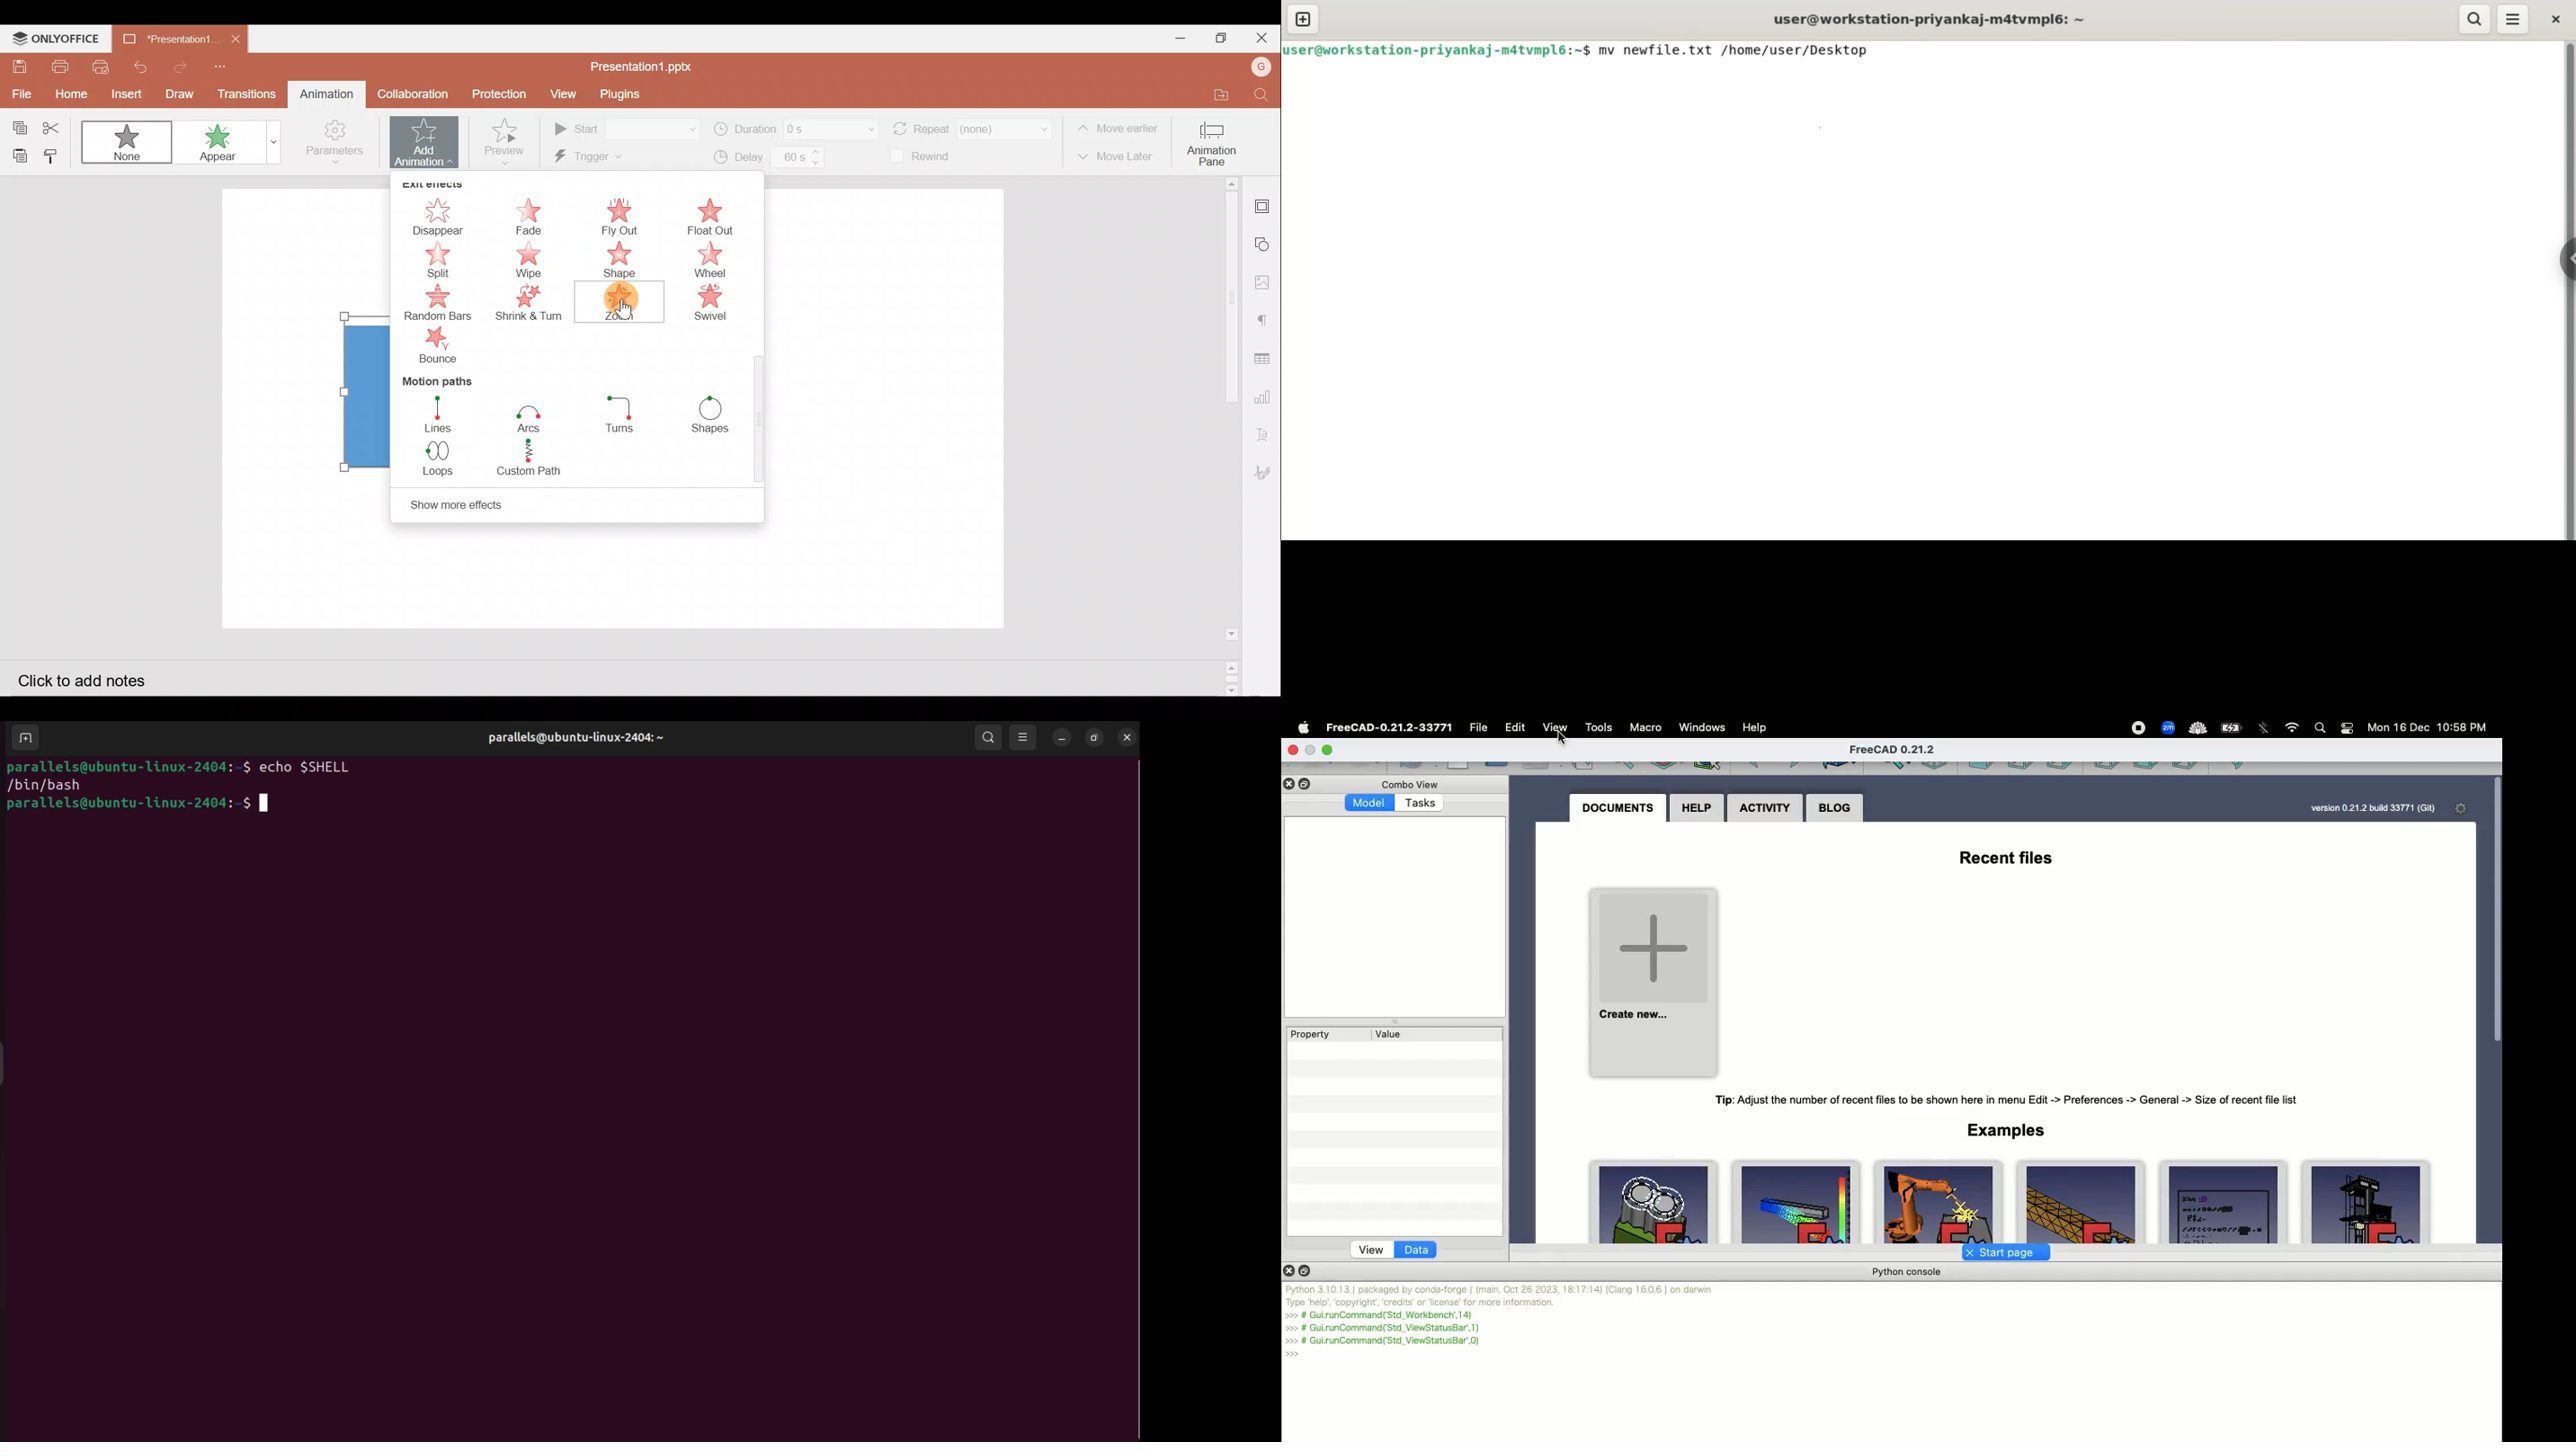 This screenshot has width=2576, height=1456. What do you see at coordinates (533, 307) in the screenshot?
I see `Shrink & turn` at bounding box center [533, 307].